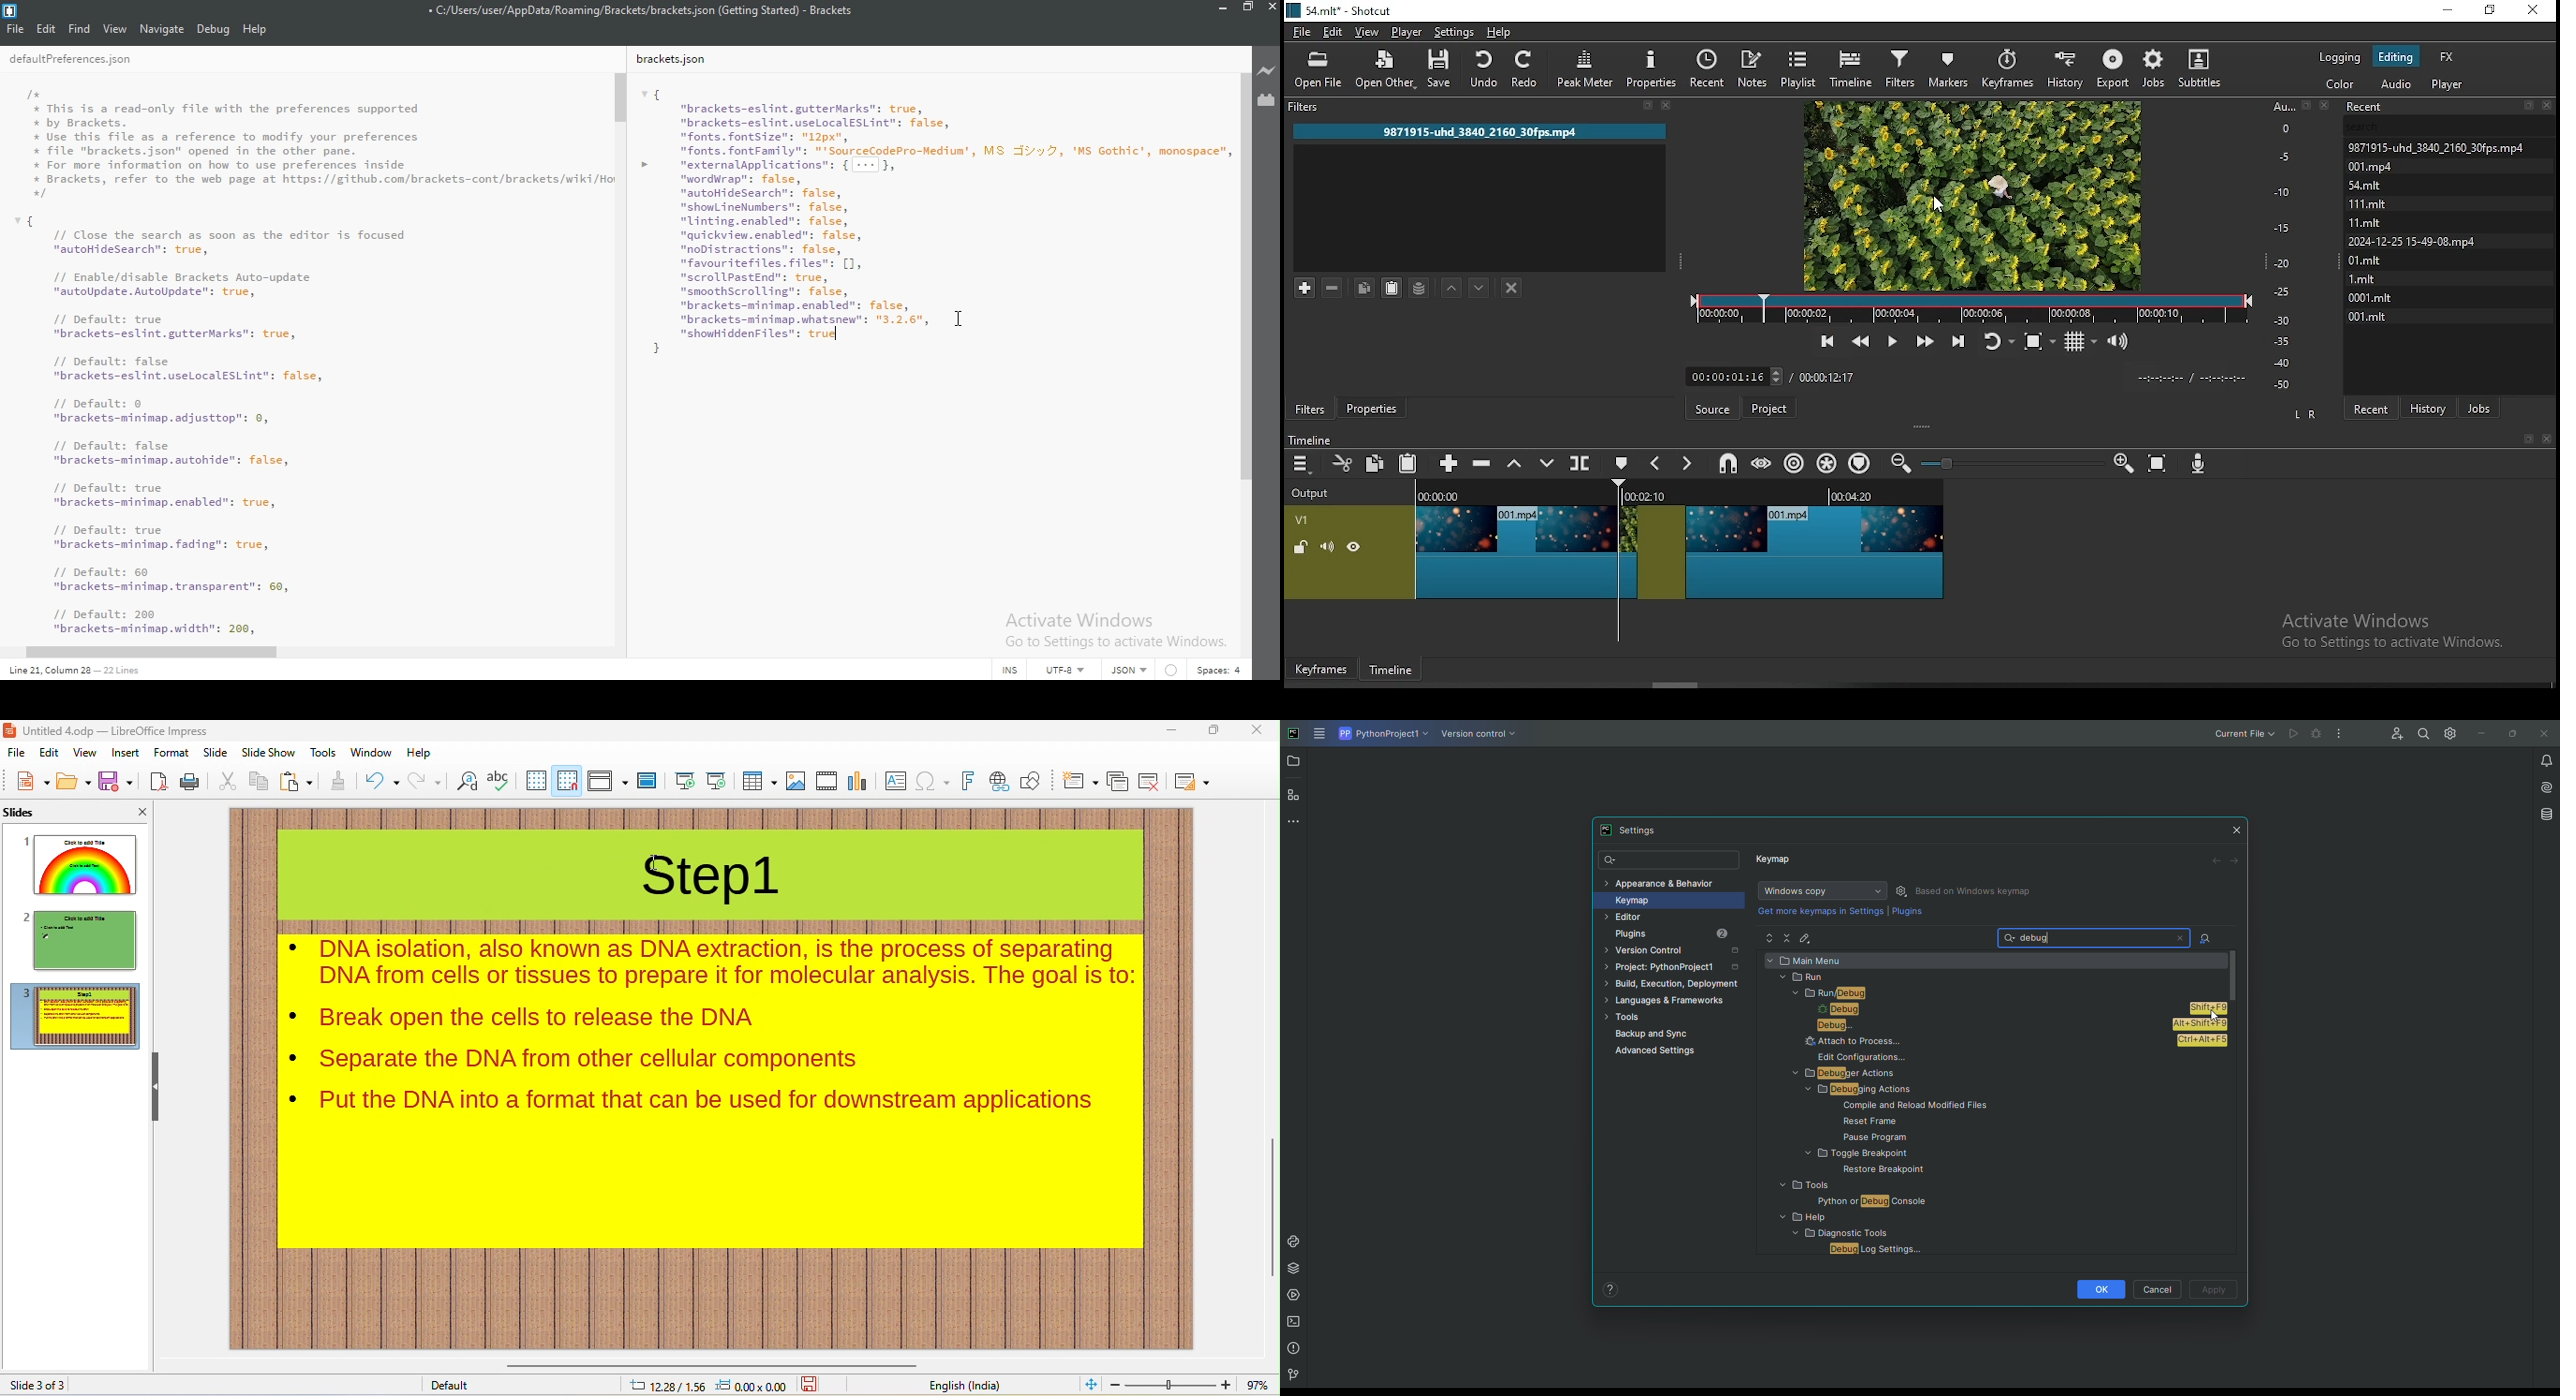 The image size is (2576, 1400). Describe the element at coordinates (169, 753) in the screenshot. I see `format` at that location.